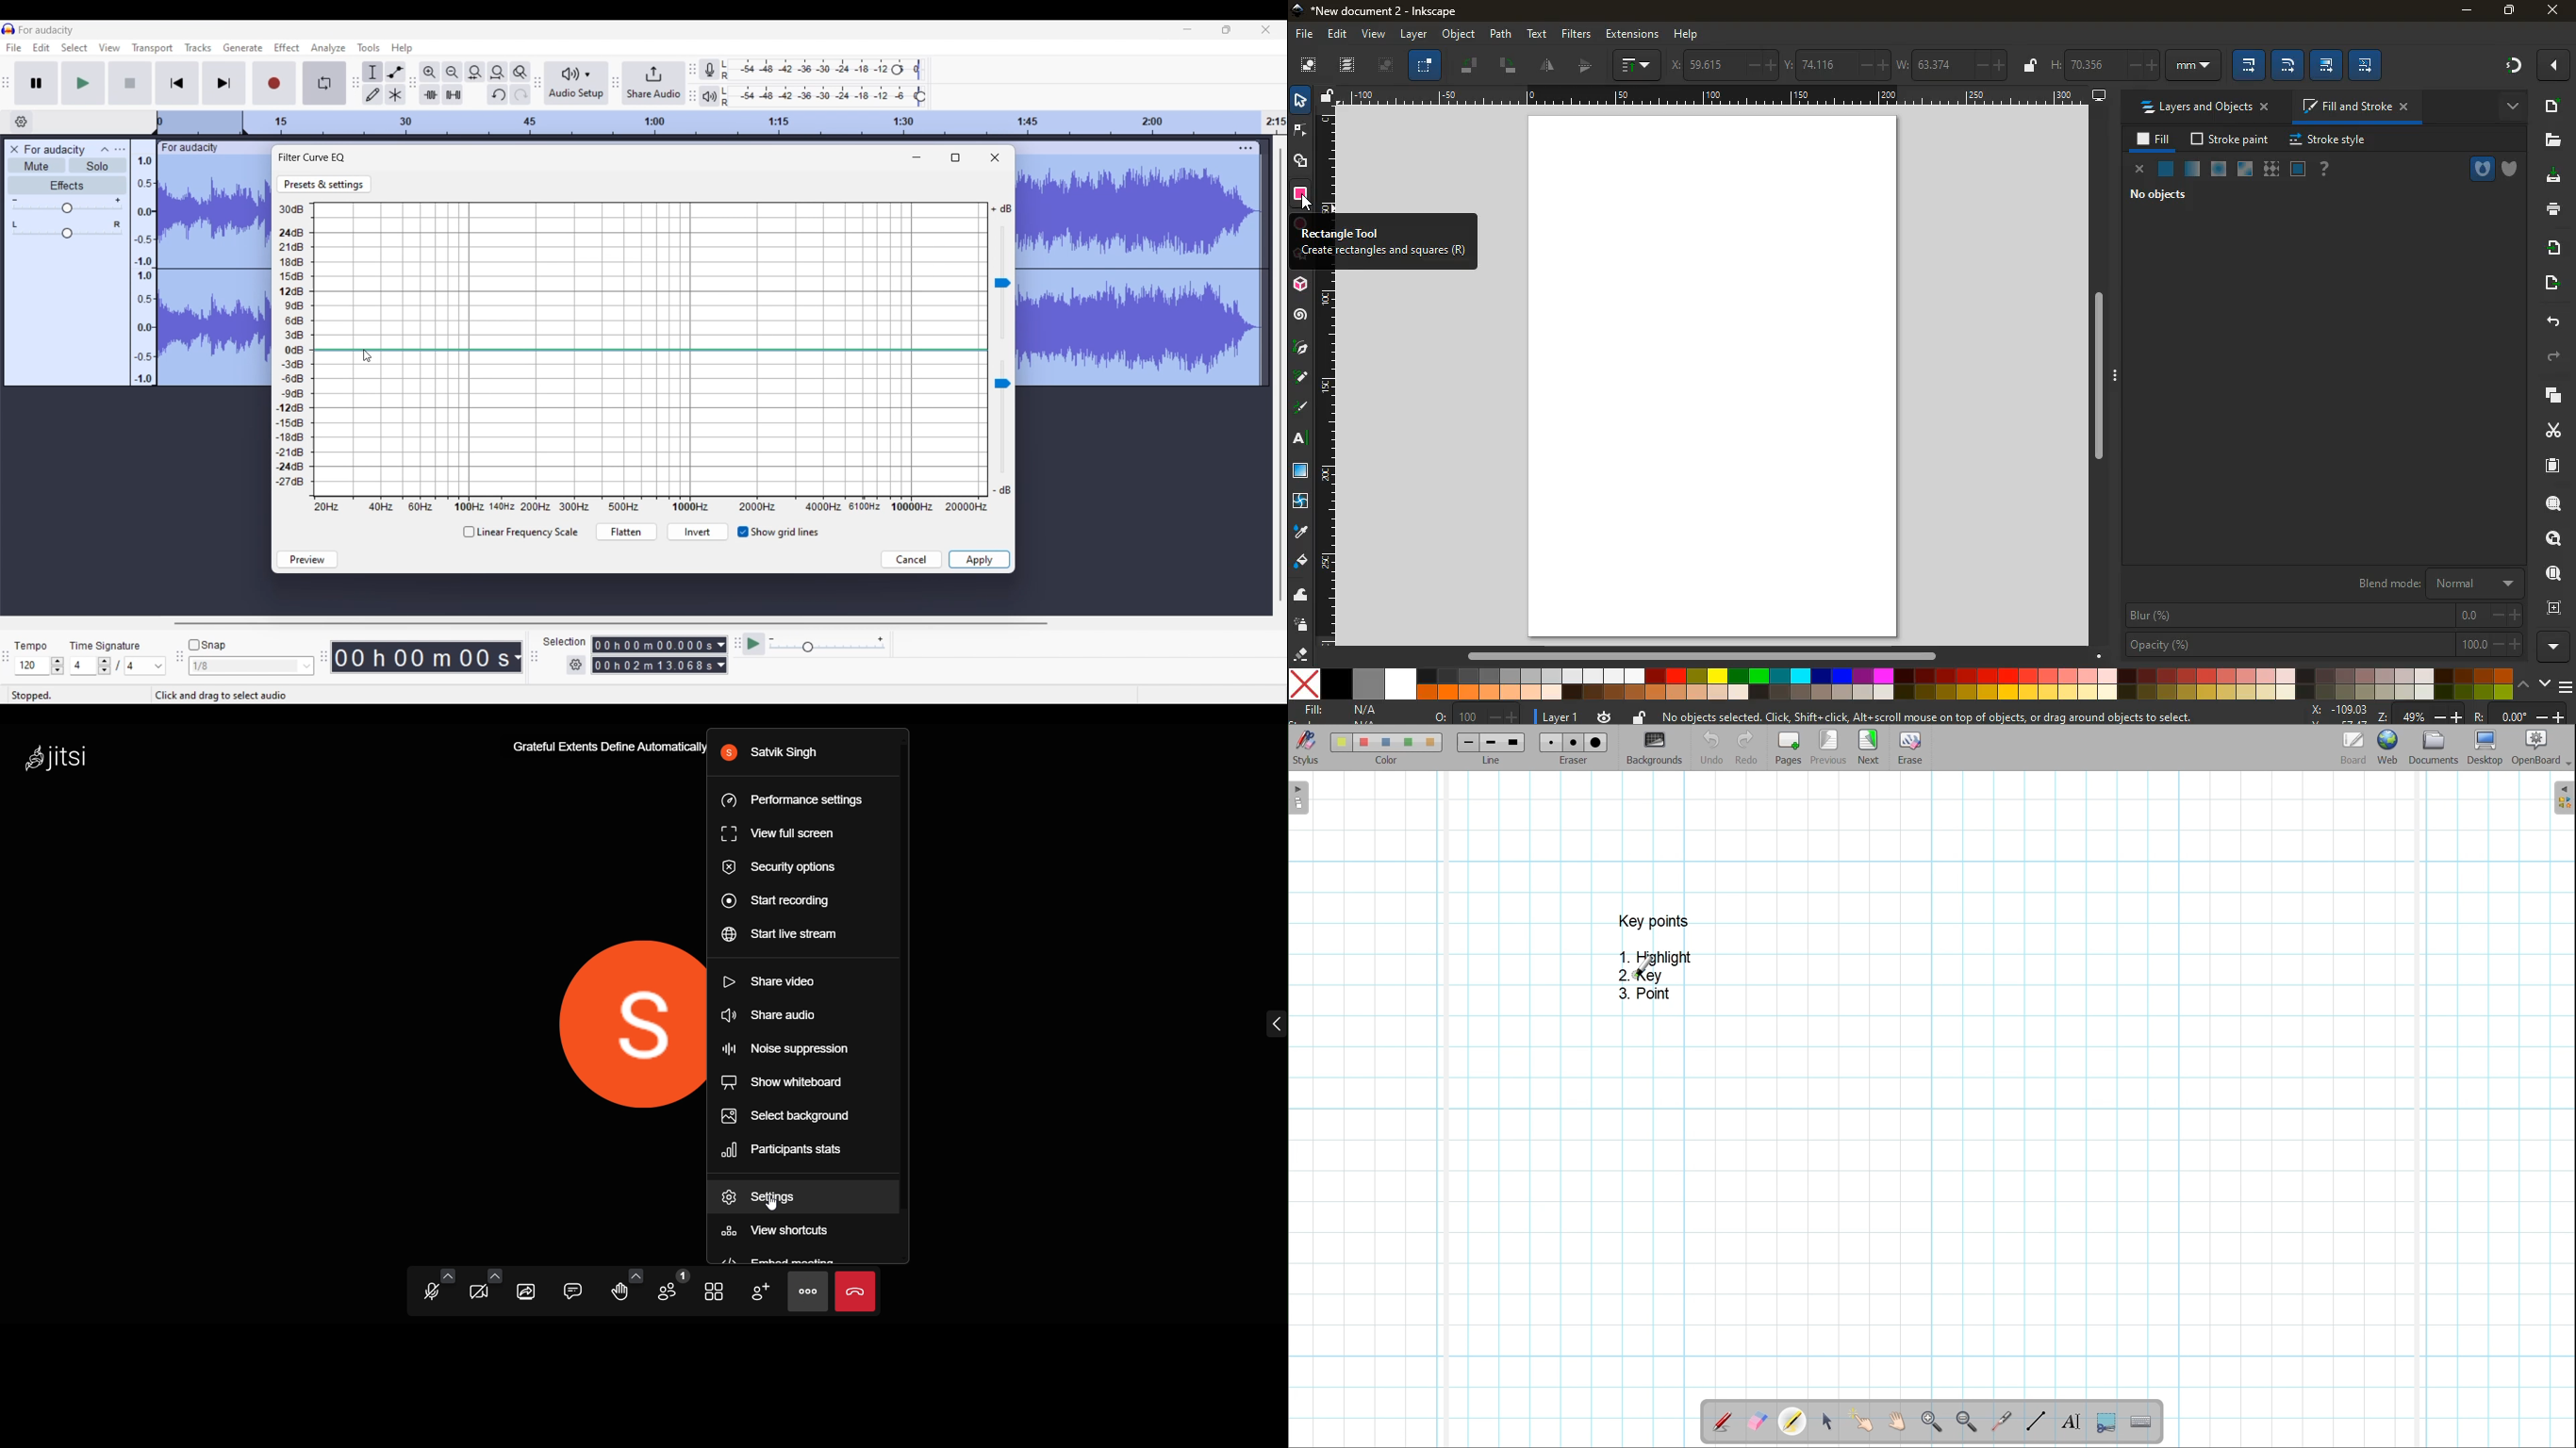  I want to click on , so click(1703, 655).